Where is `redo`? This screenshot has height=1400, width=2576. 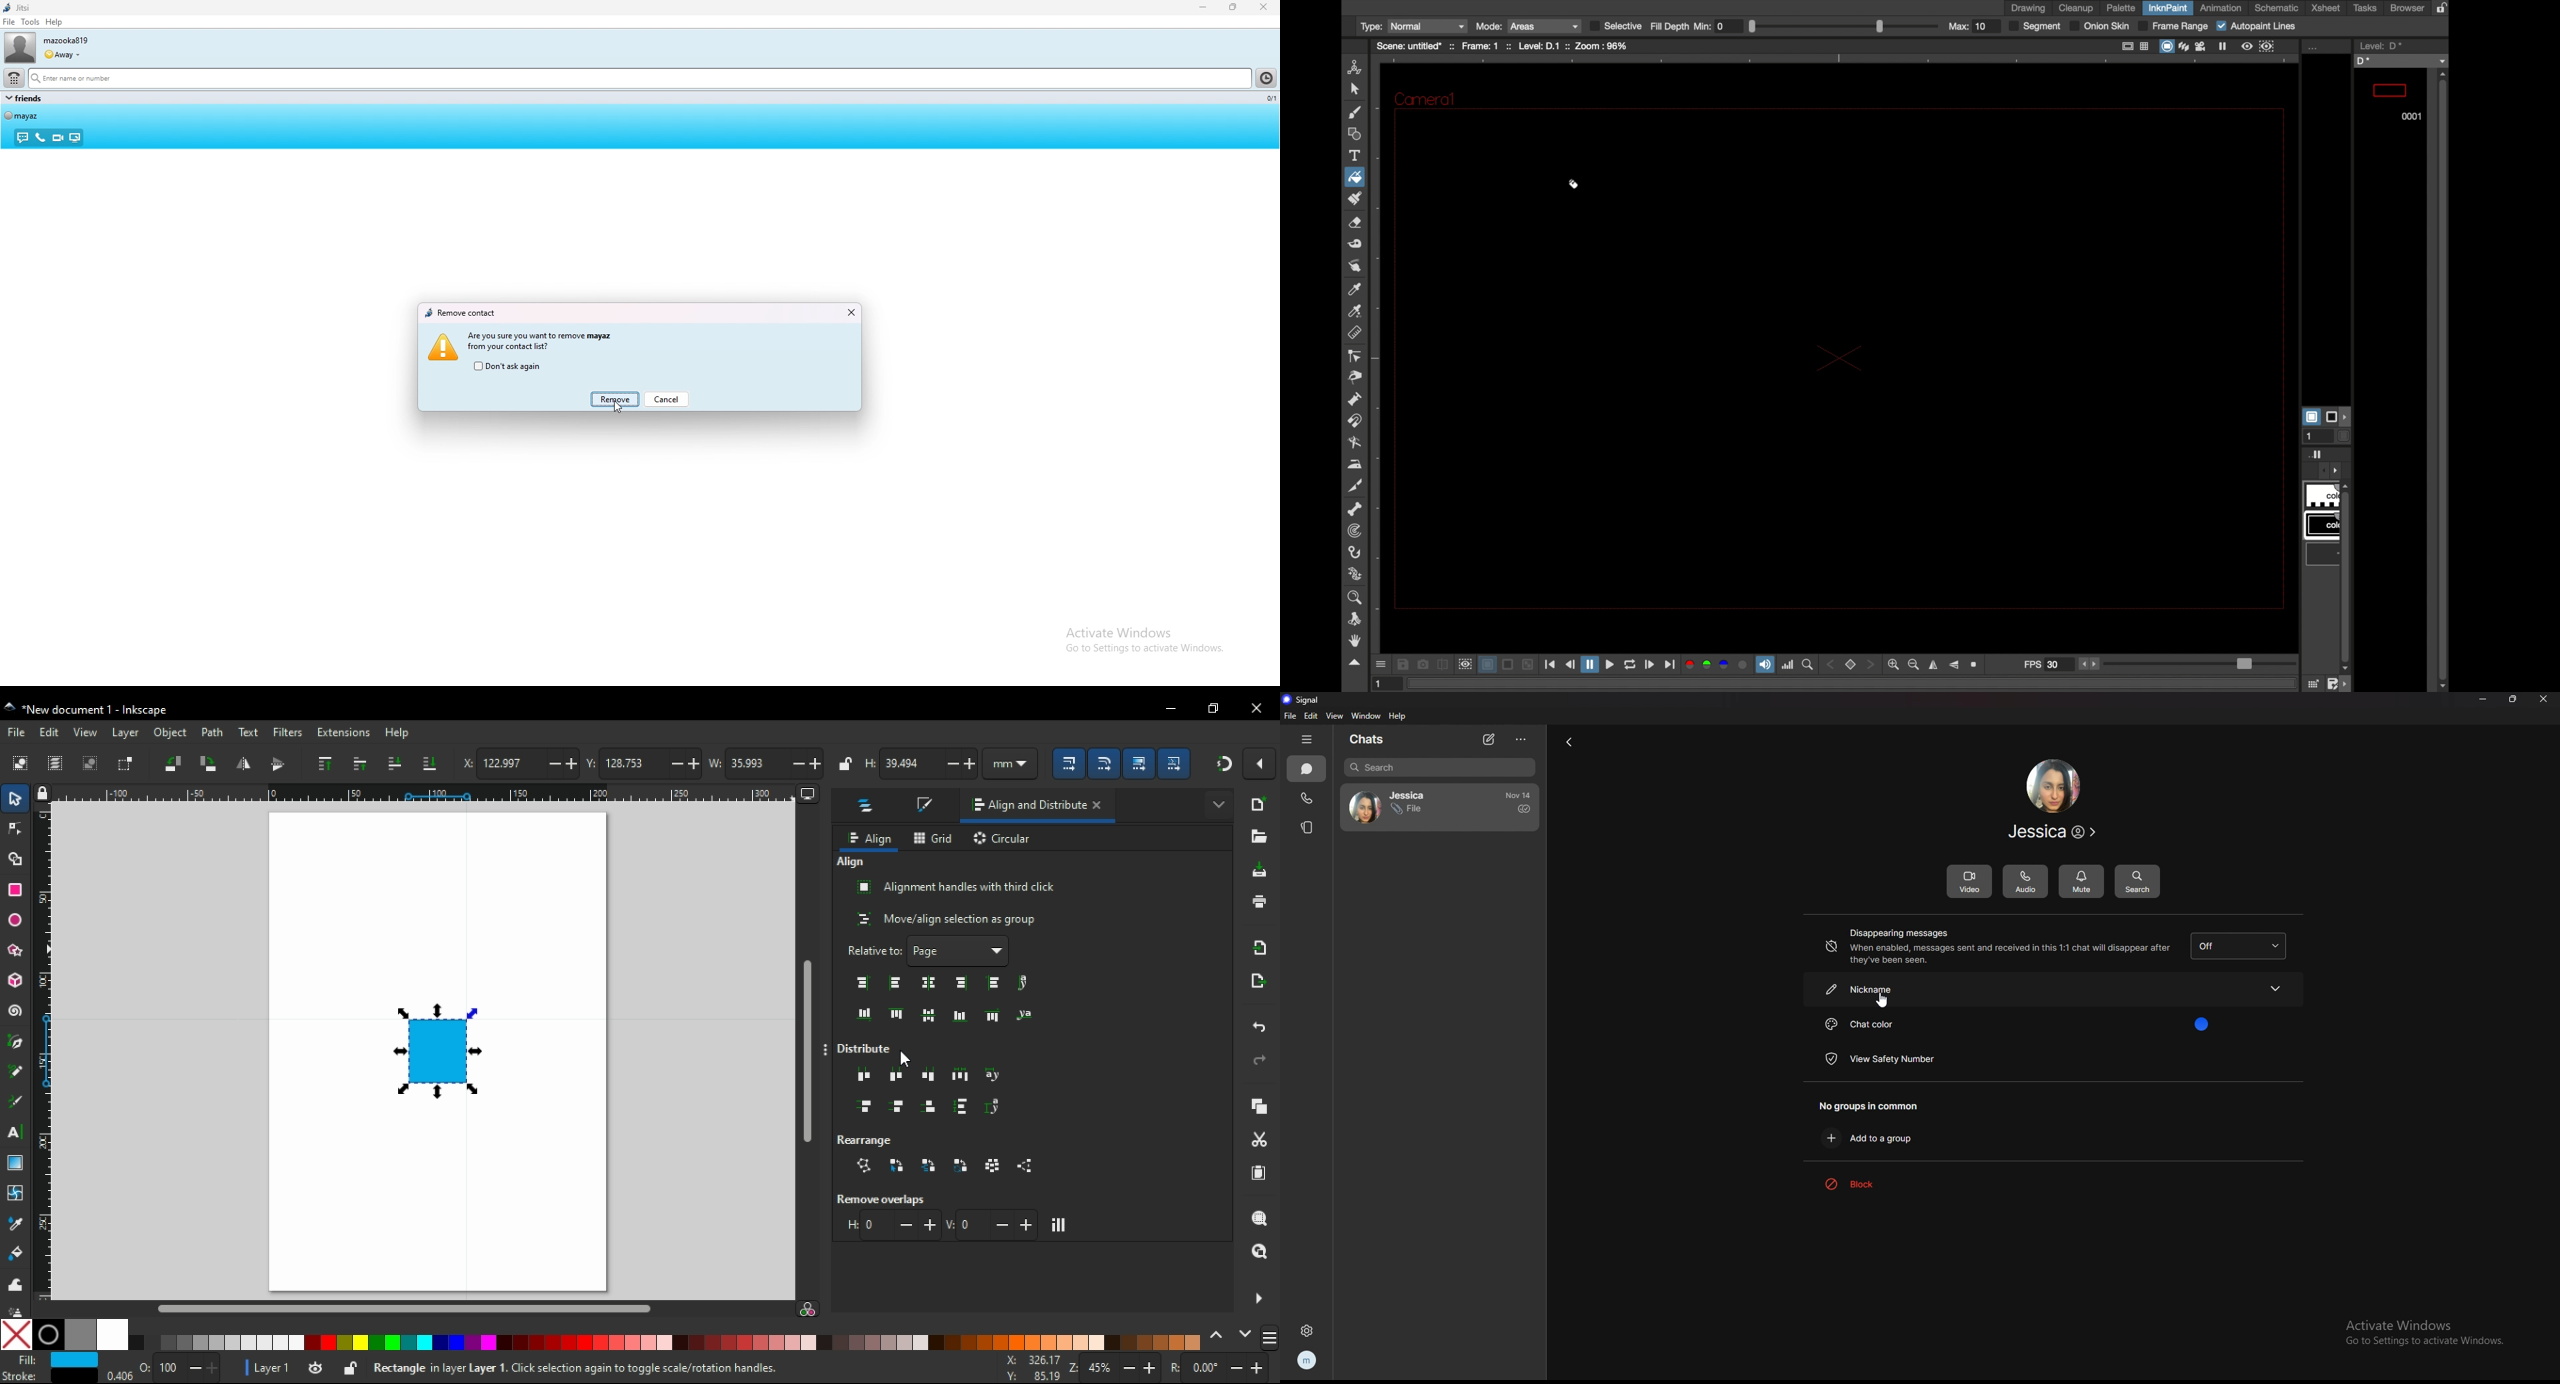
redo is located at coordinates (1260, 1060).